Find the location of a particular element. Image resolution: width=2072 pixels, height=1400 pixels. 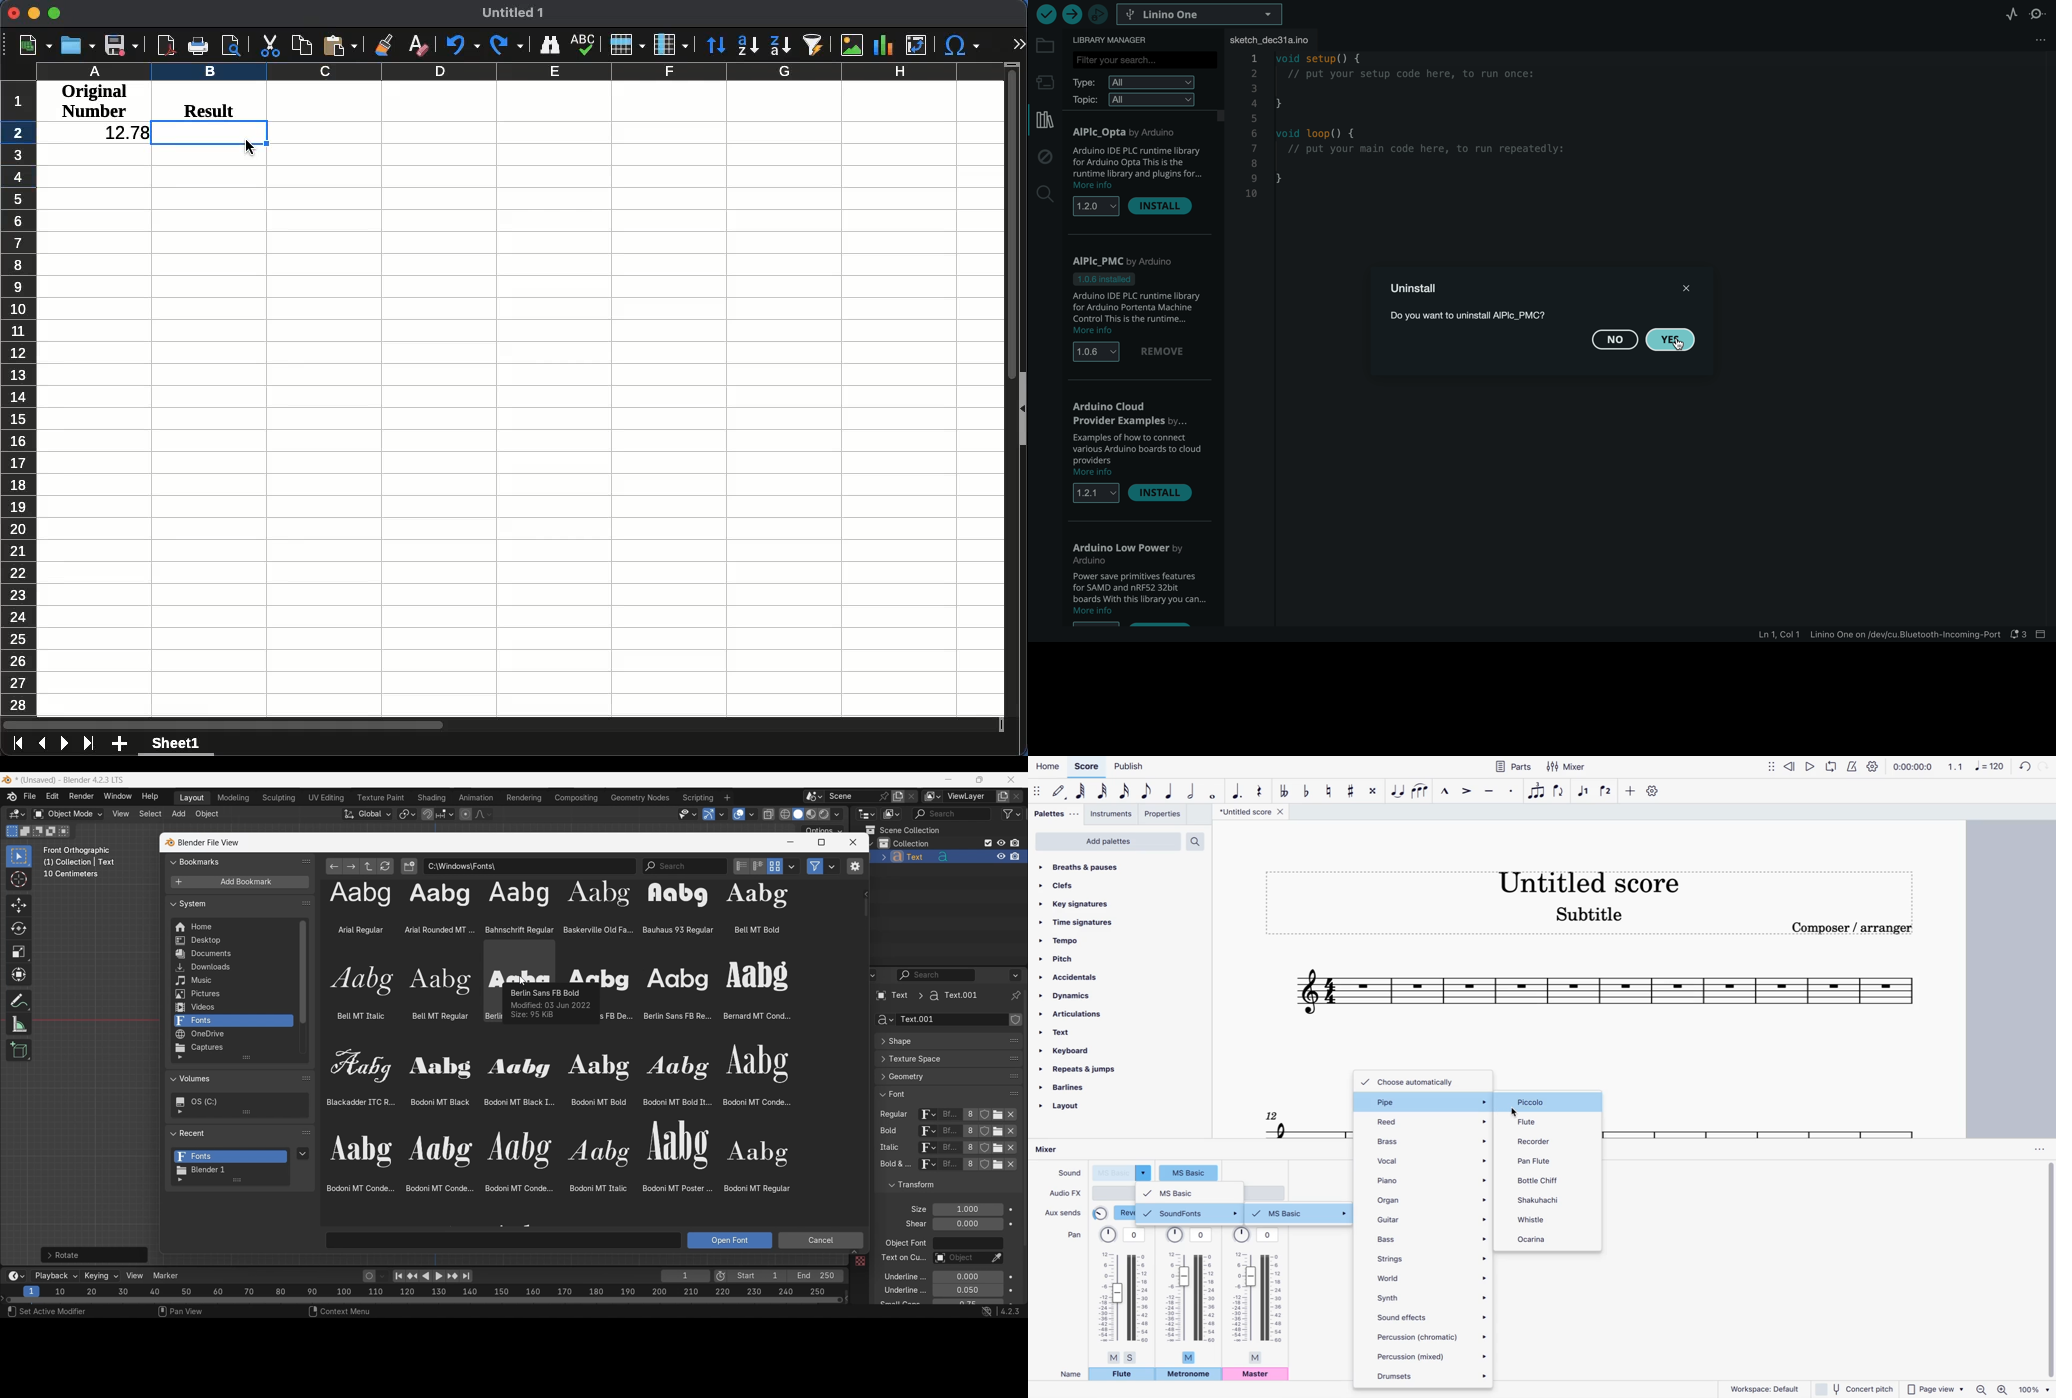

Staccato  is located at coordinates (1513, 790).